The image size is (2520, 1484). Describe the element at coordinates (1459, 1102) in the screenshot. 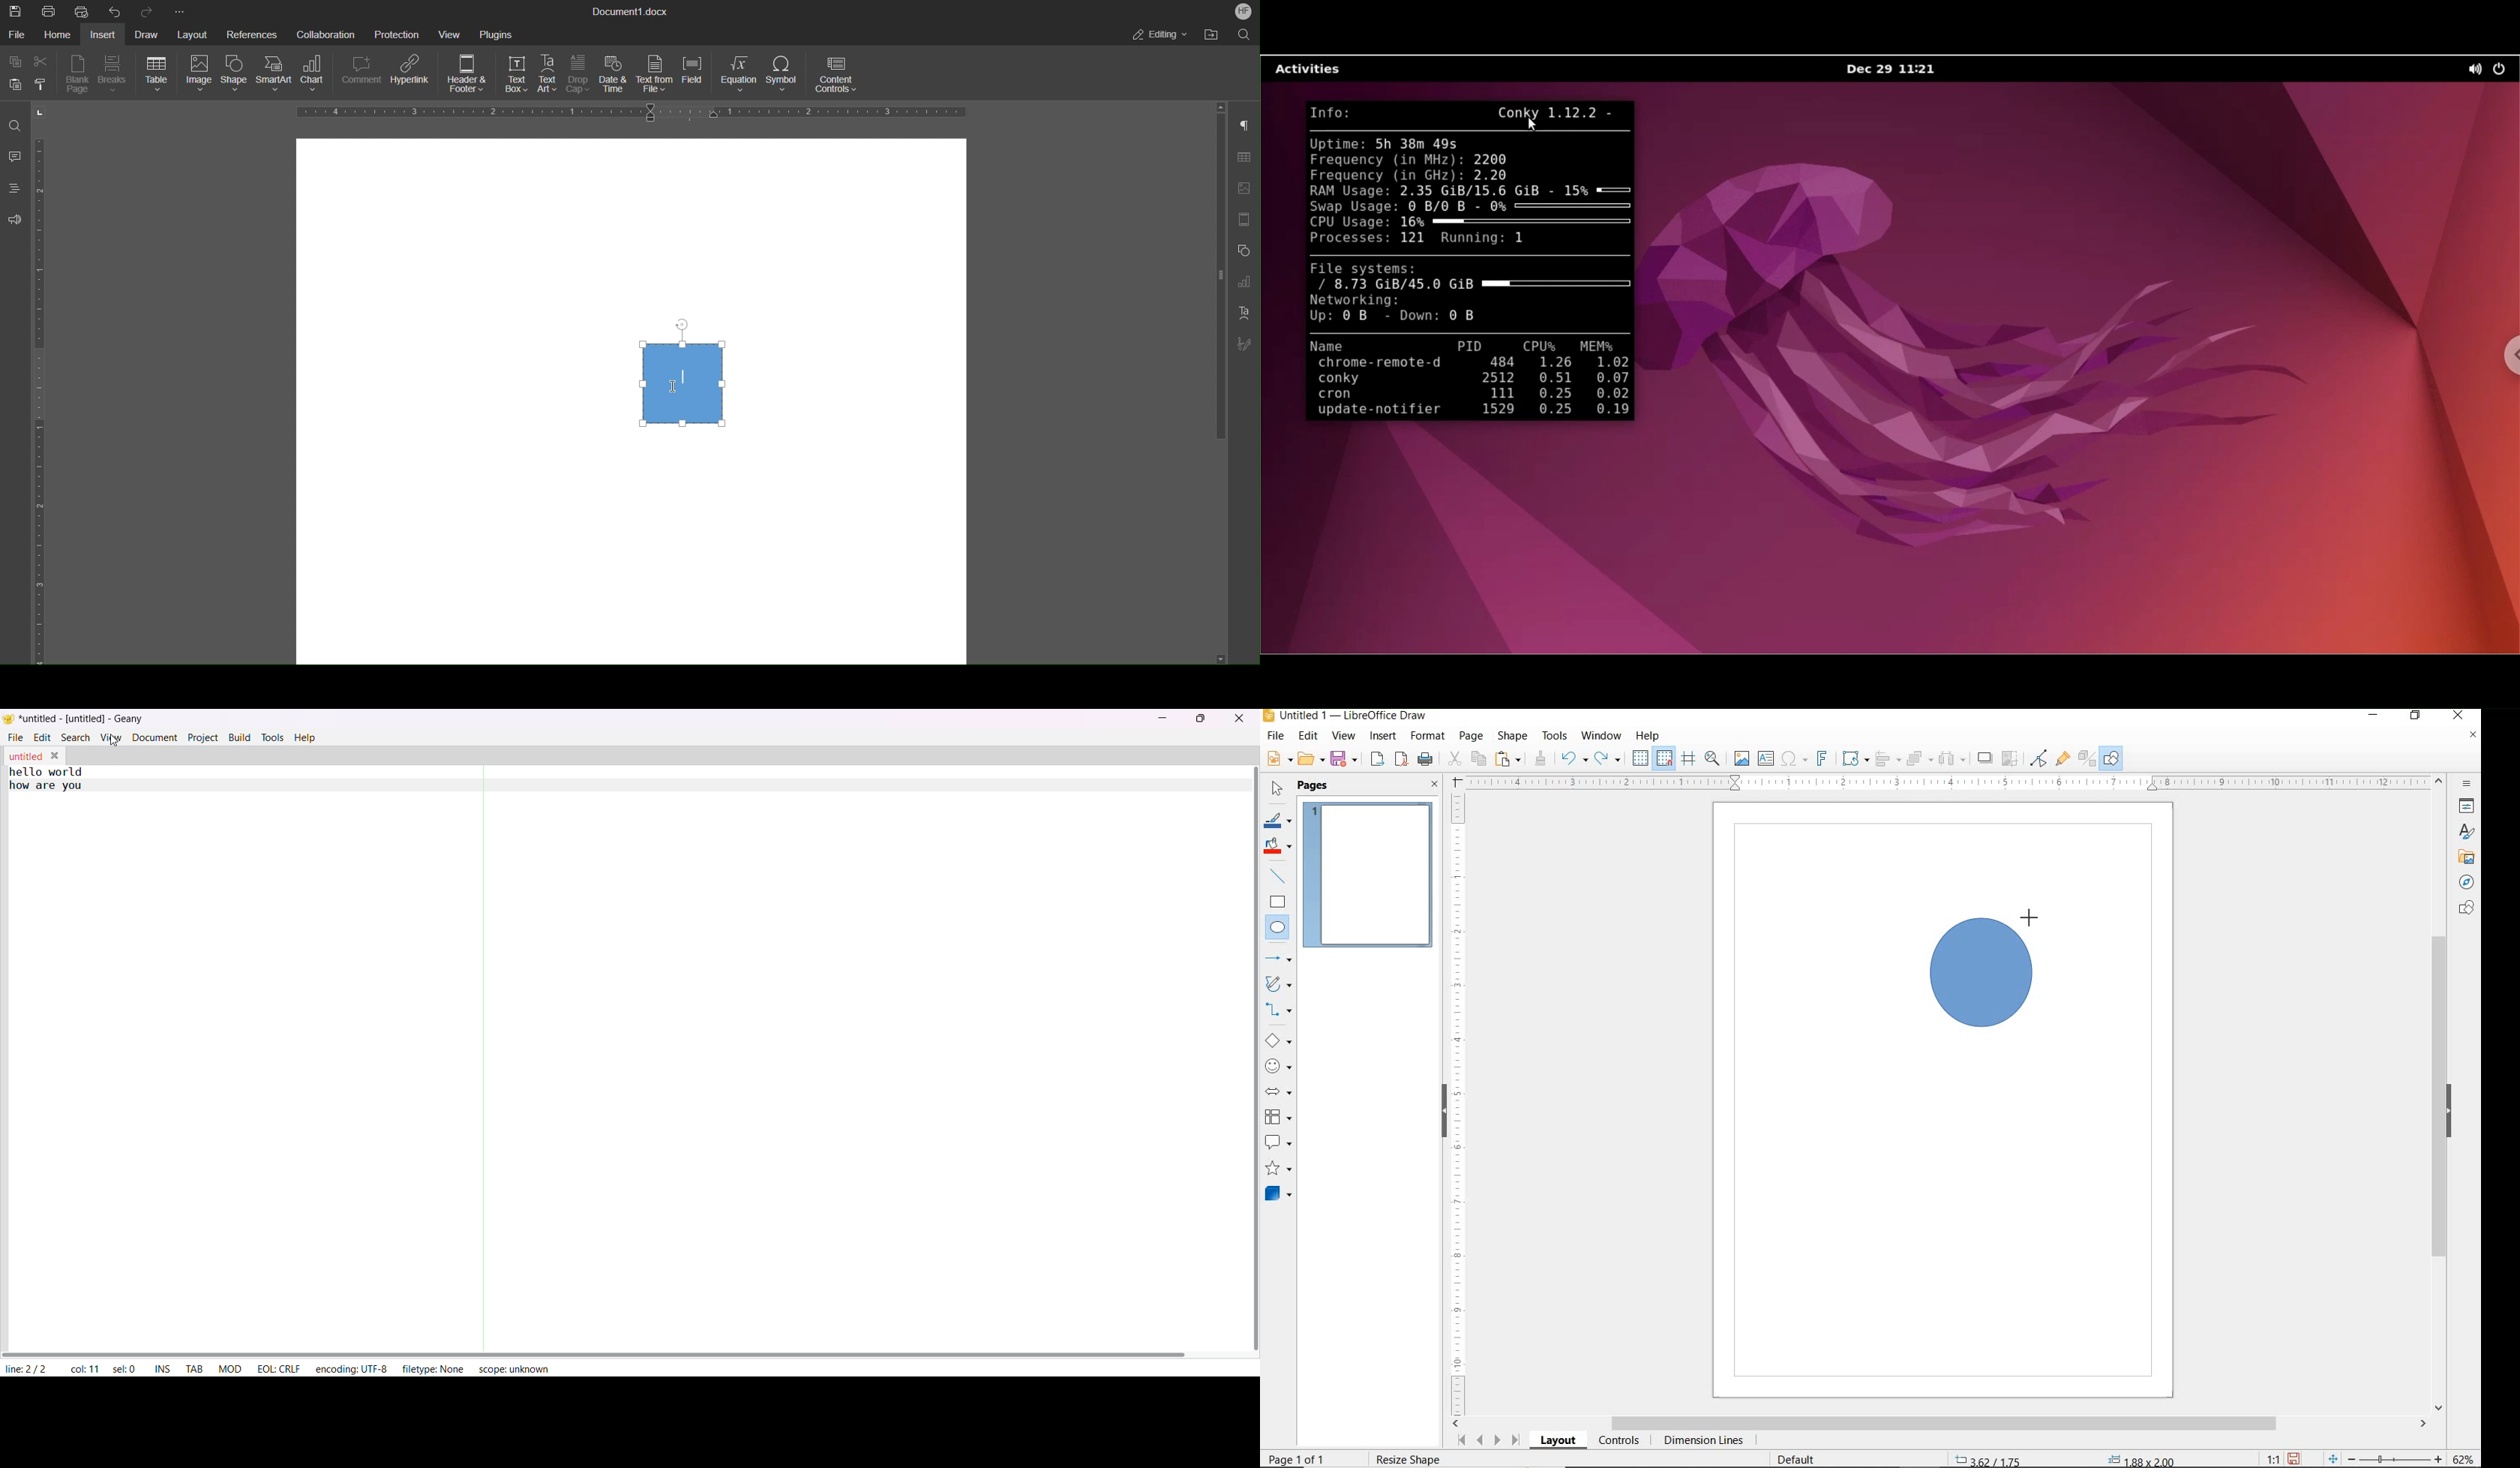

I see `RULER` at that location.